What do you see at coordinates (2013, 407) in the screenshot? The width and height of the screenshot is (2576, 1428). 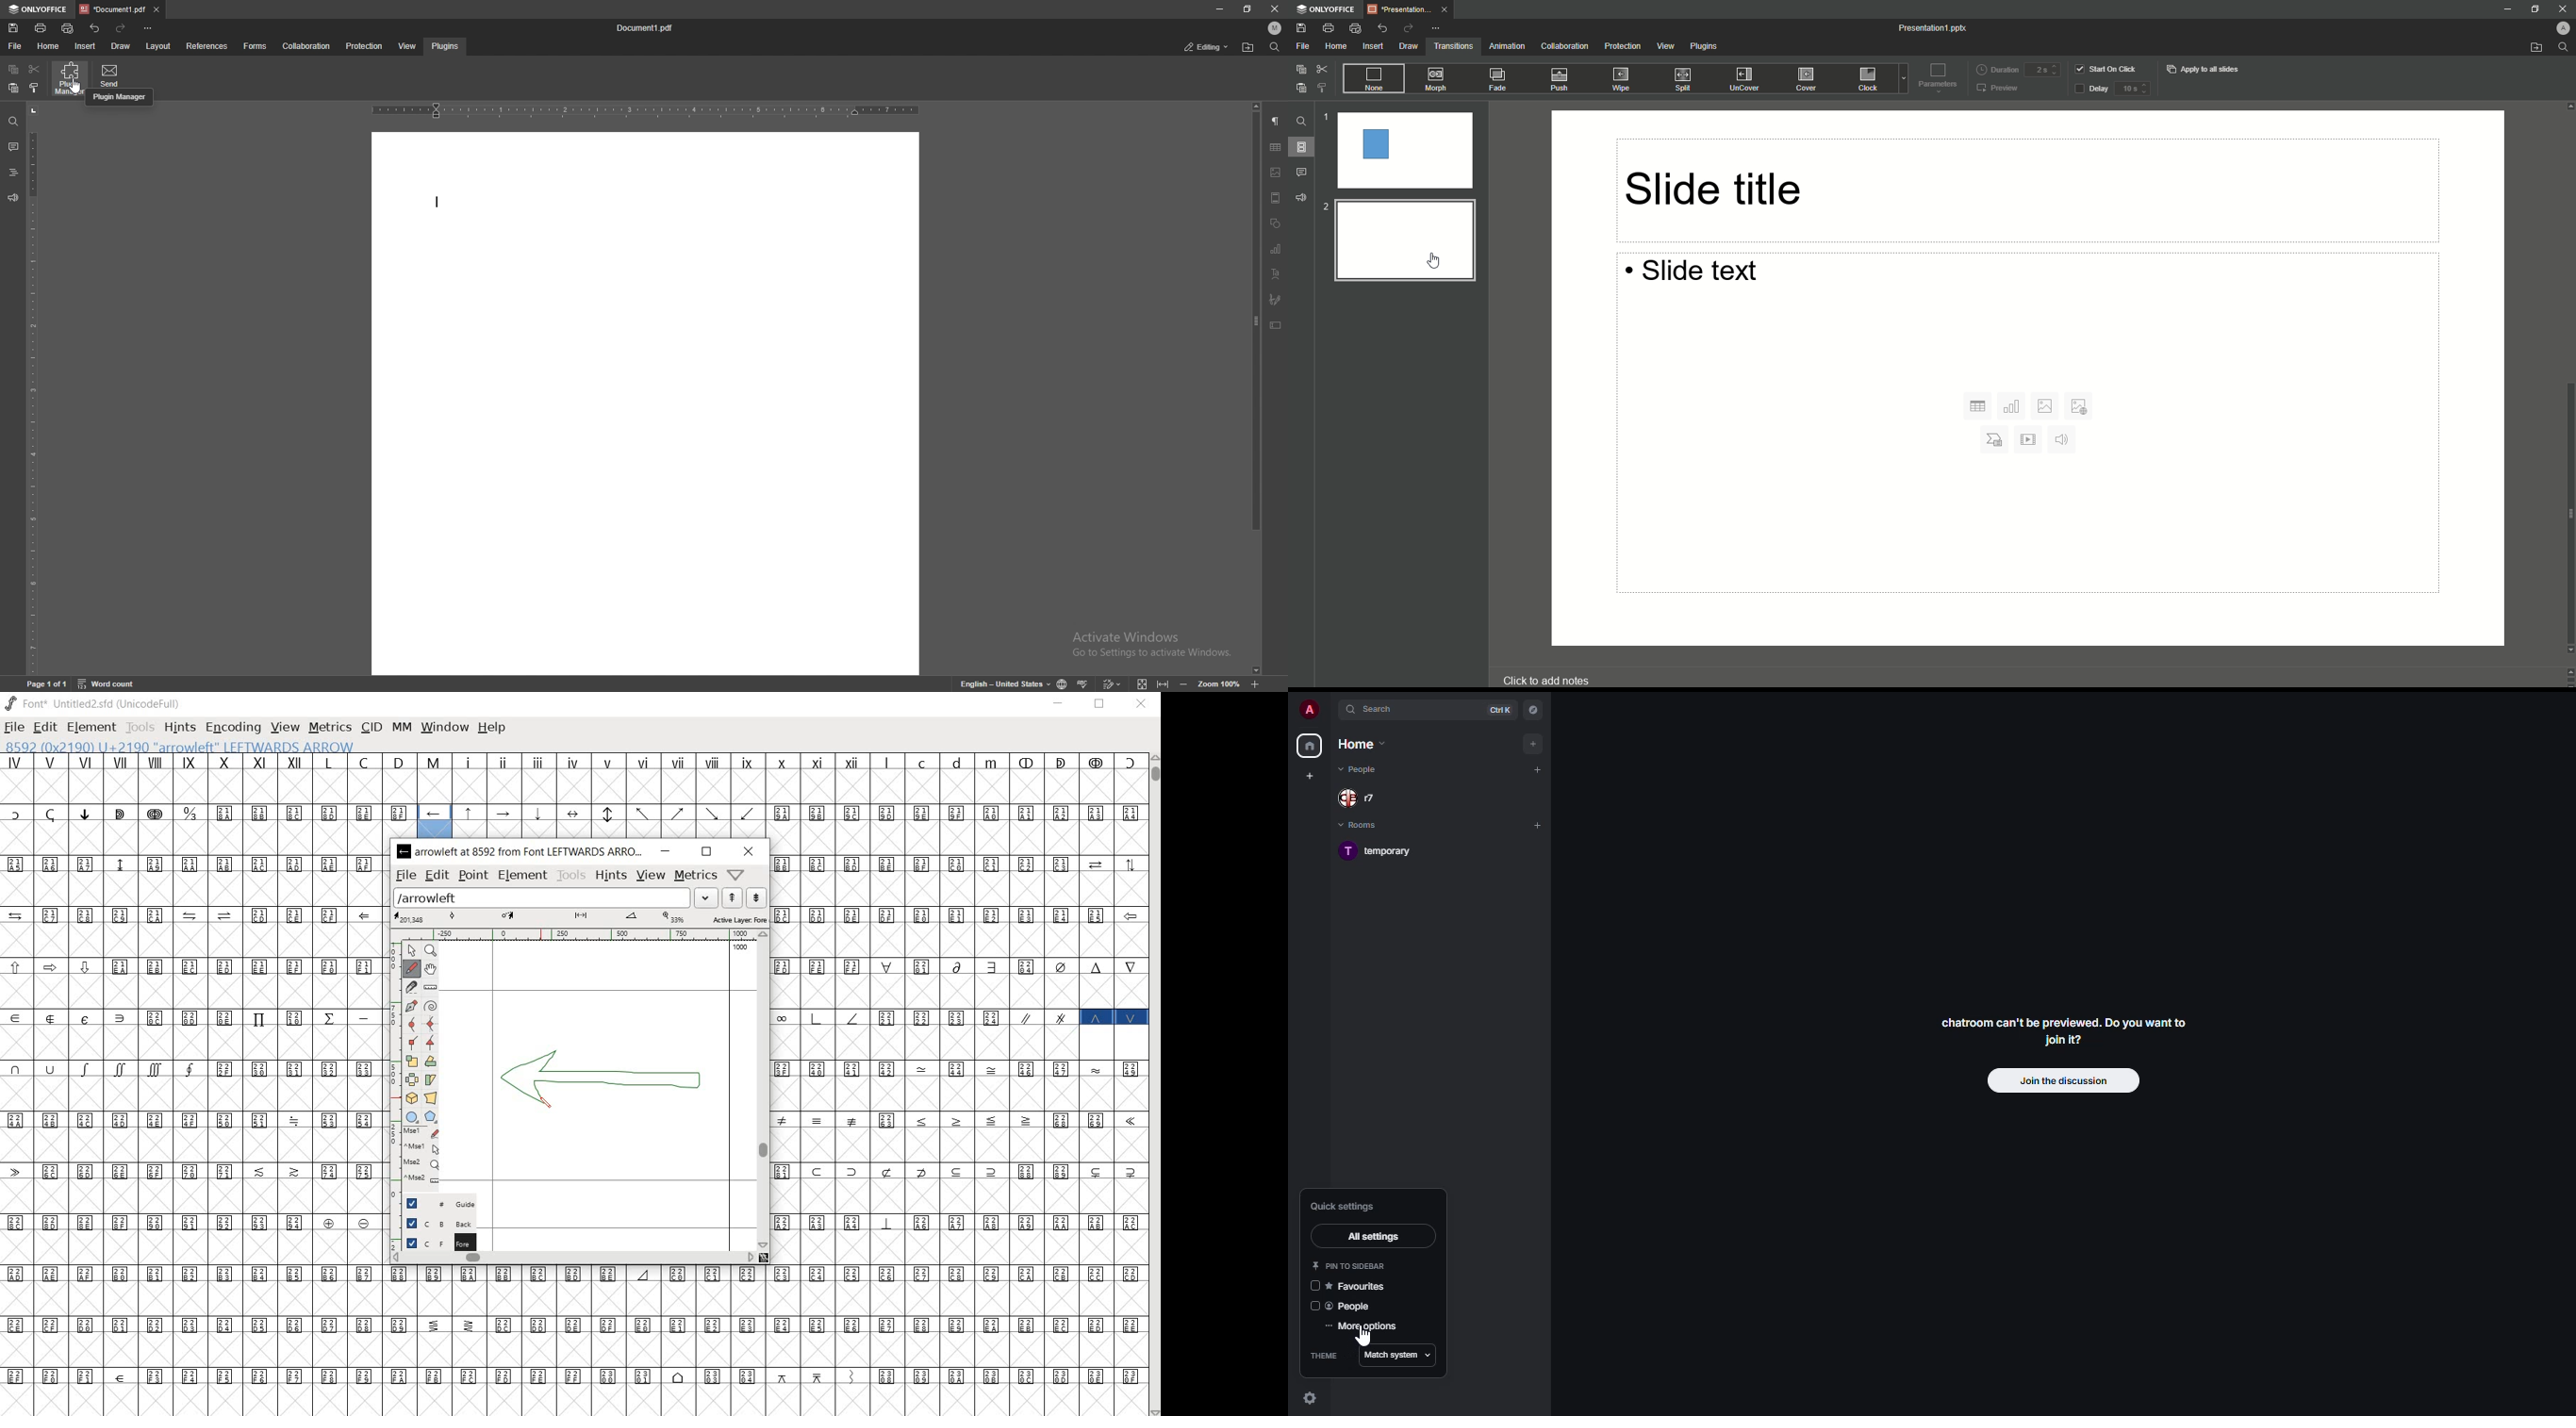 I see `Chart` at bounding box center [2013, 407].